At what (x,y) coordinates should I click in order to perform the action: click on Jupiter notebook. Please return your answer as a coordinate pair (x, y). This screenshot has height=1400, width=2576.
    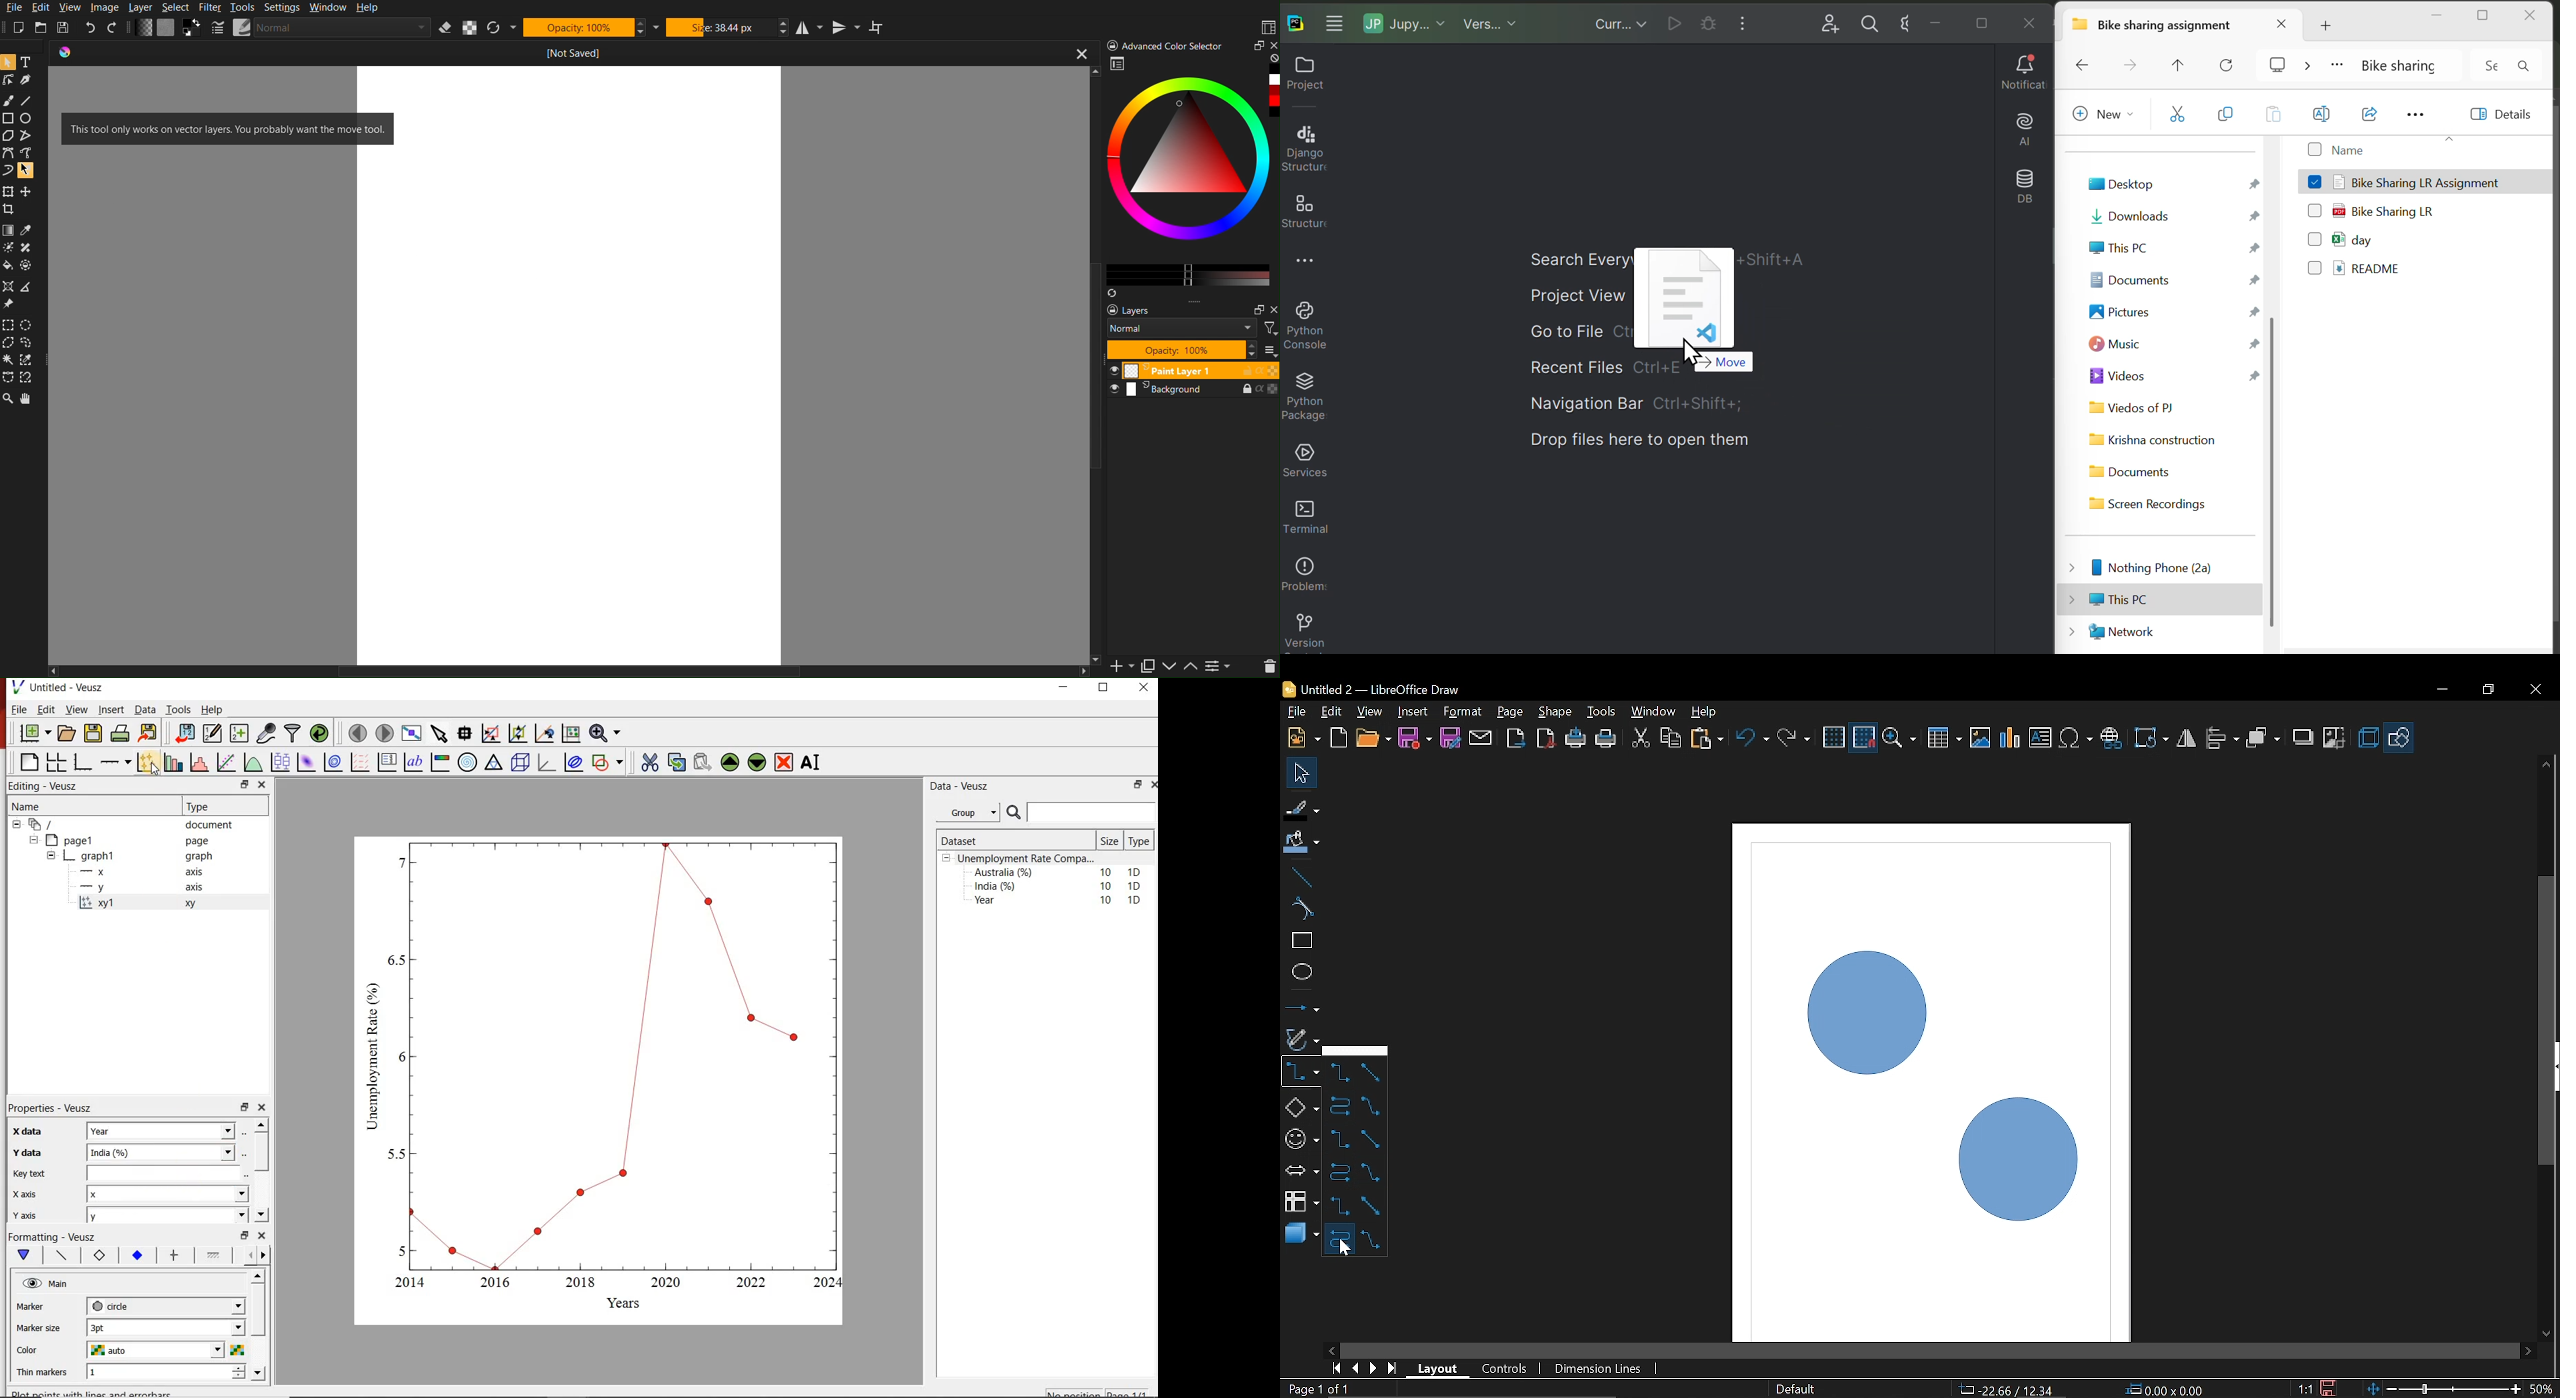
    Looking at the image, I should click on (1409, 23).